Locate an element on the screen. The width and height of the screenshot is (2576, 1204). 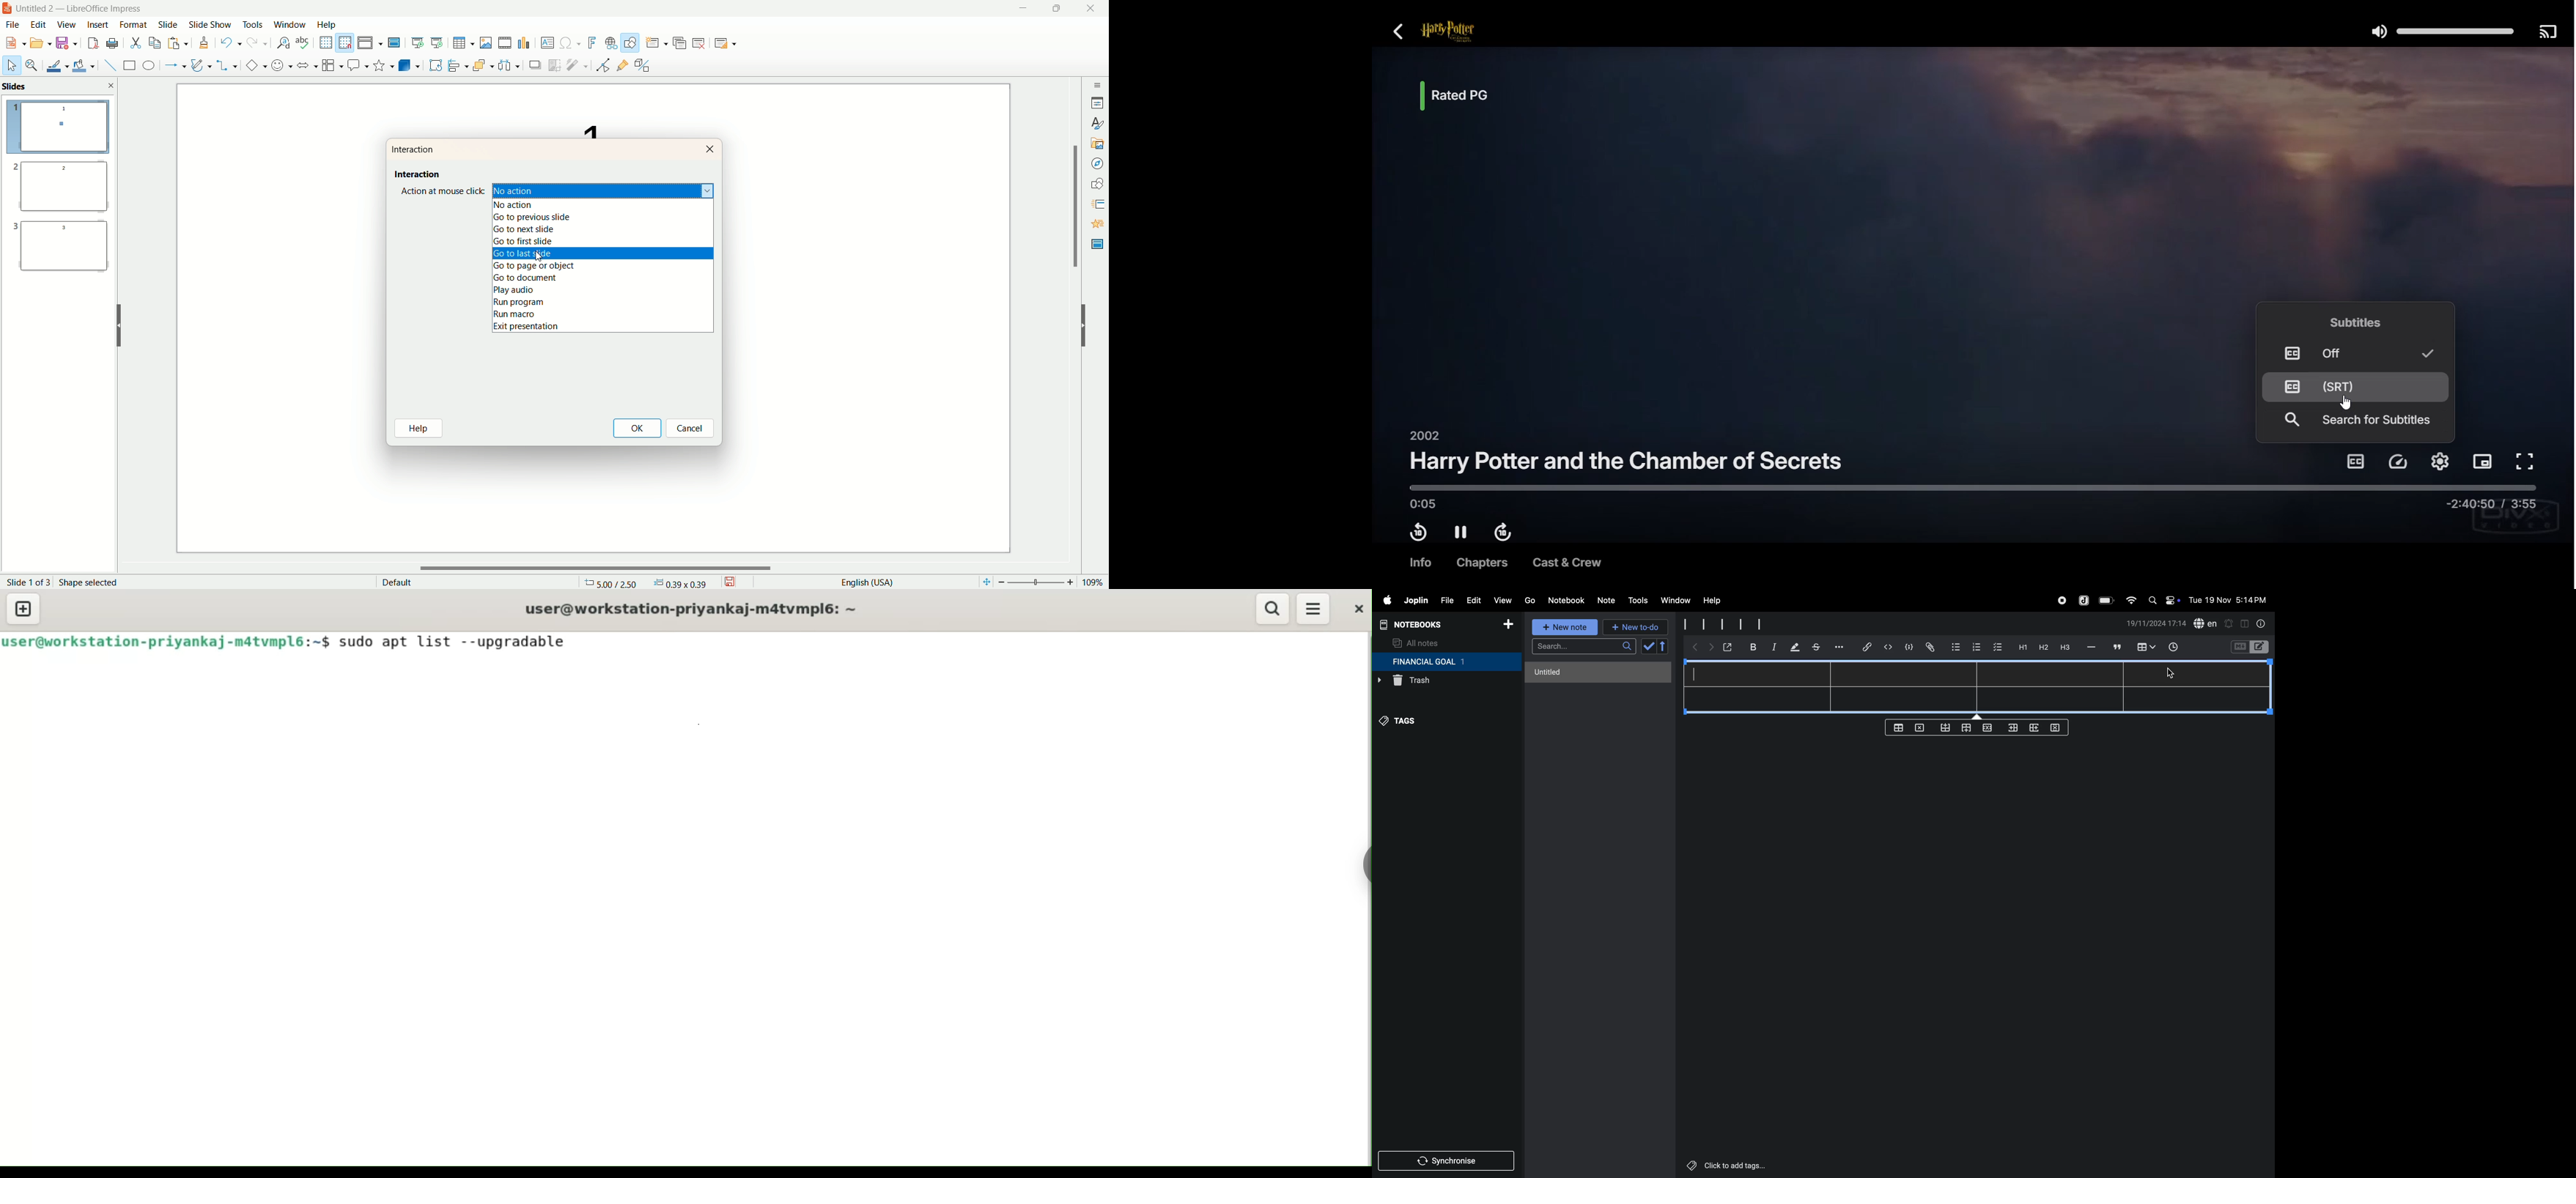
new slide is located at coordinates (656, 42).